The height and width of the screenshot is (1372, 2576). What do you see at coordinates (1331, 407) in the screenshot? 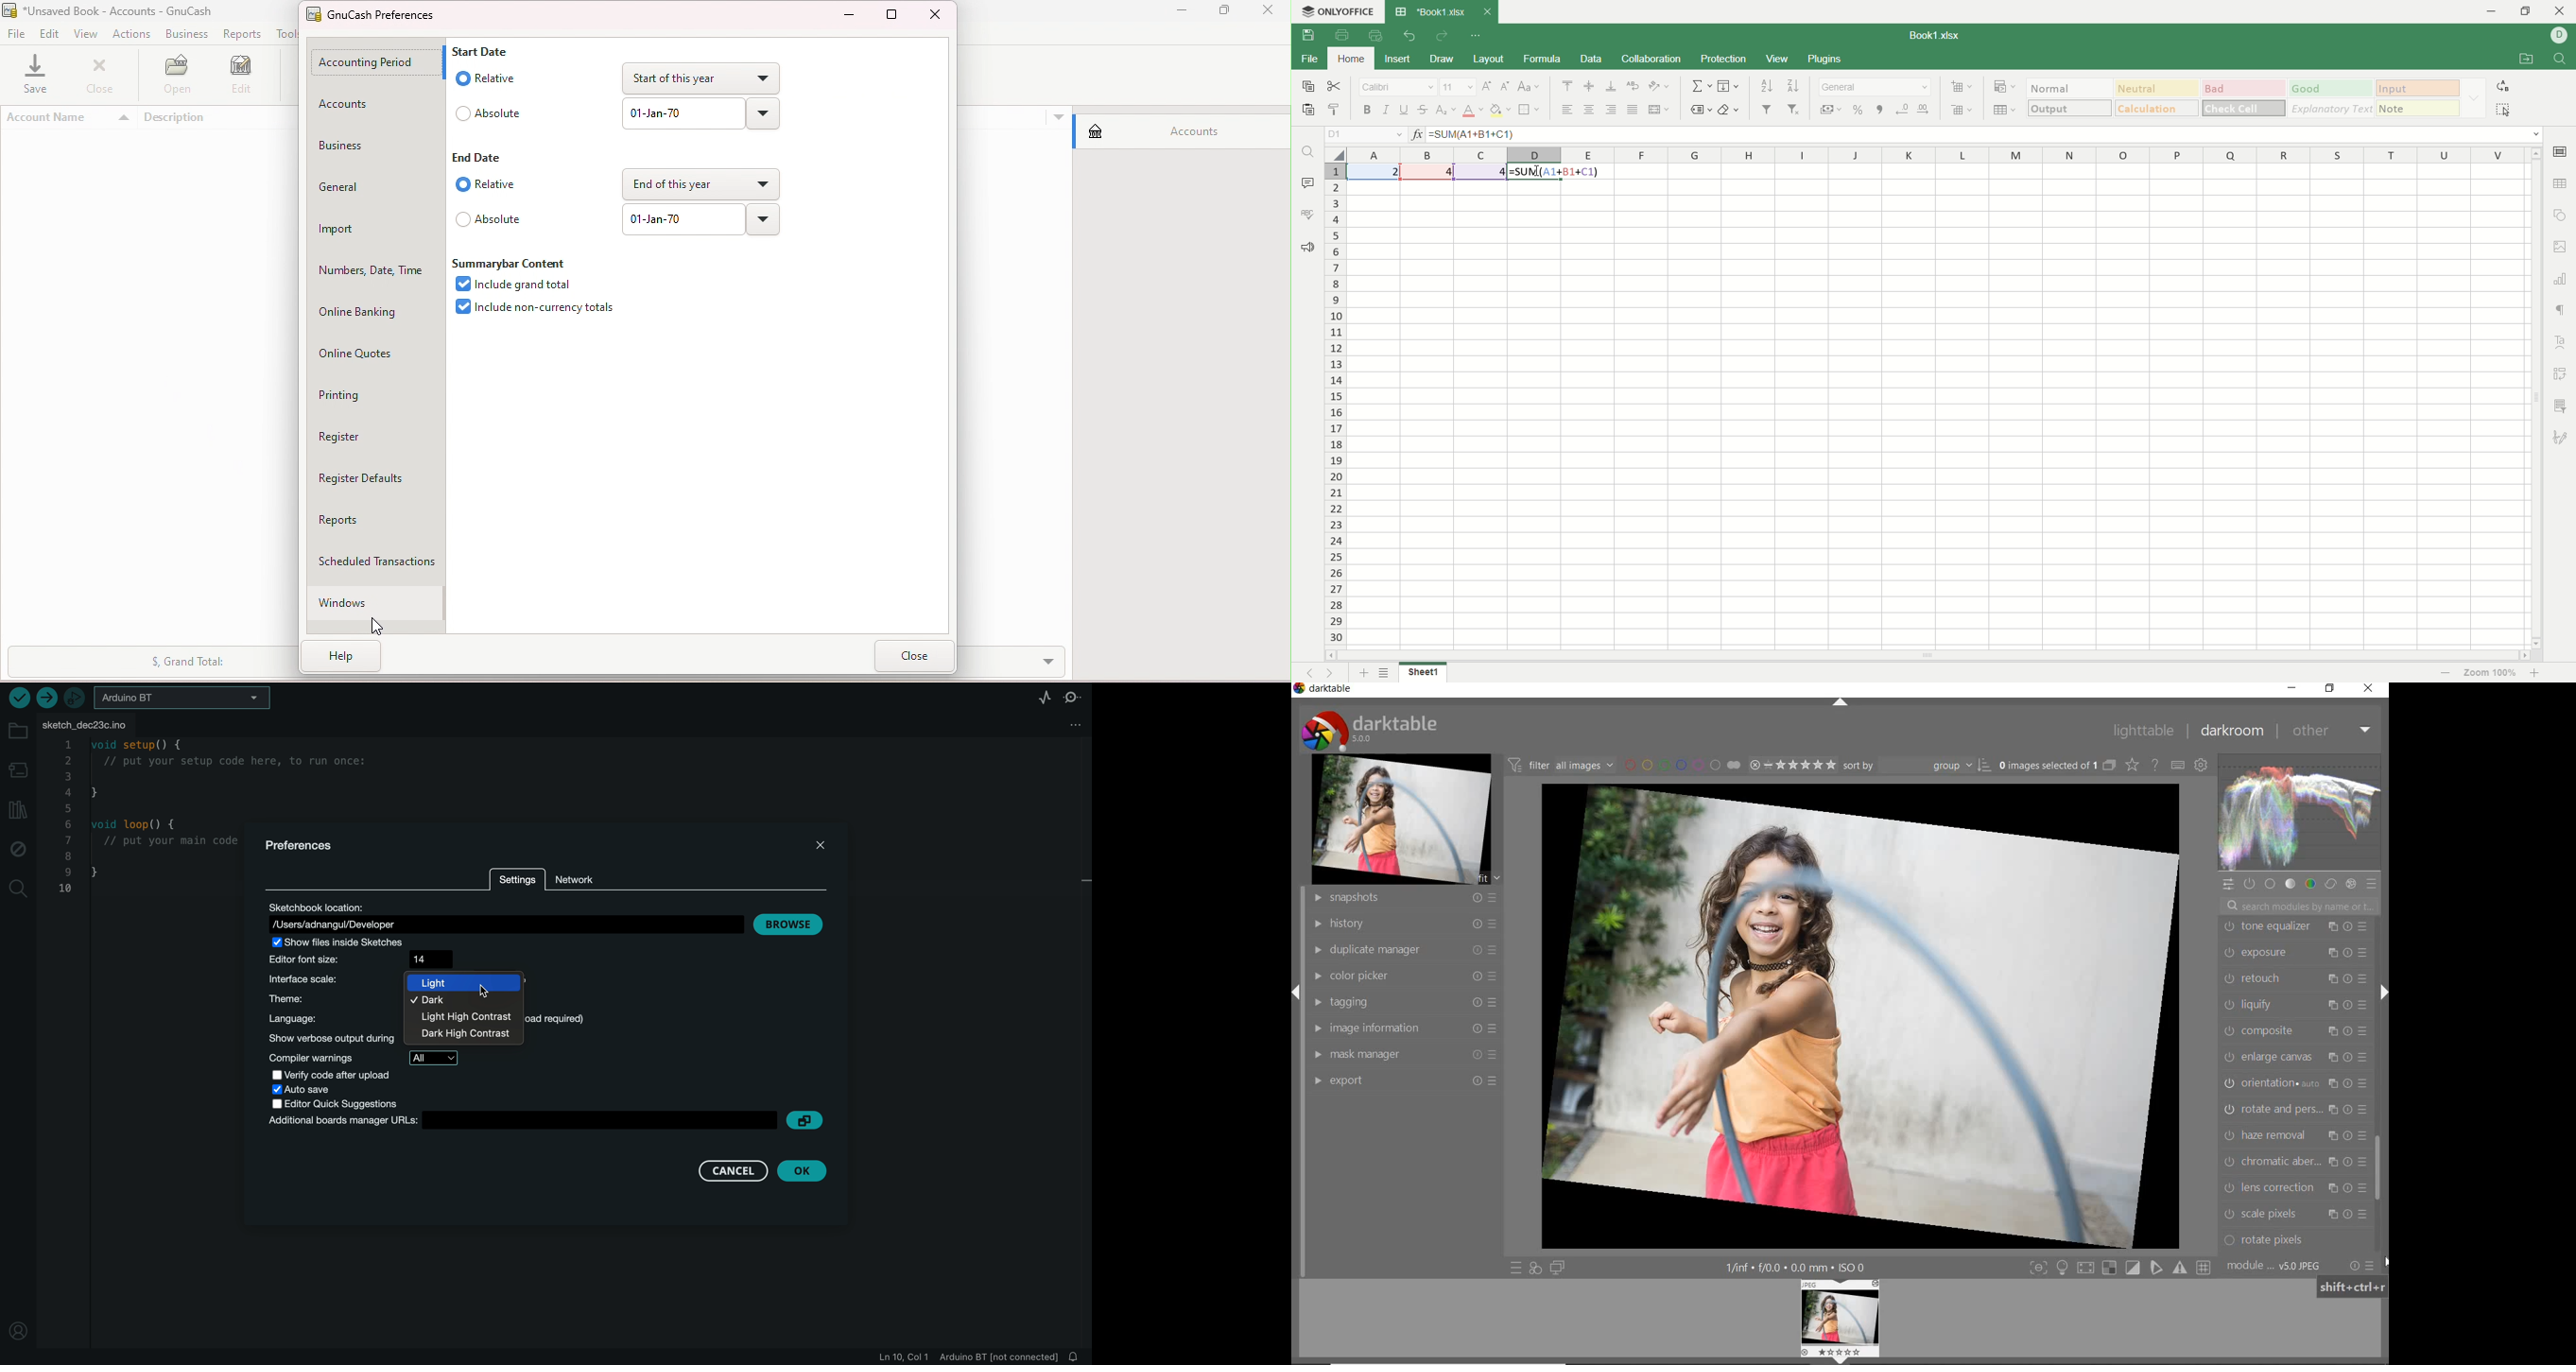
I see `rows` at bounding box center [1331, 407].